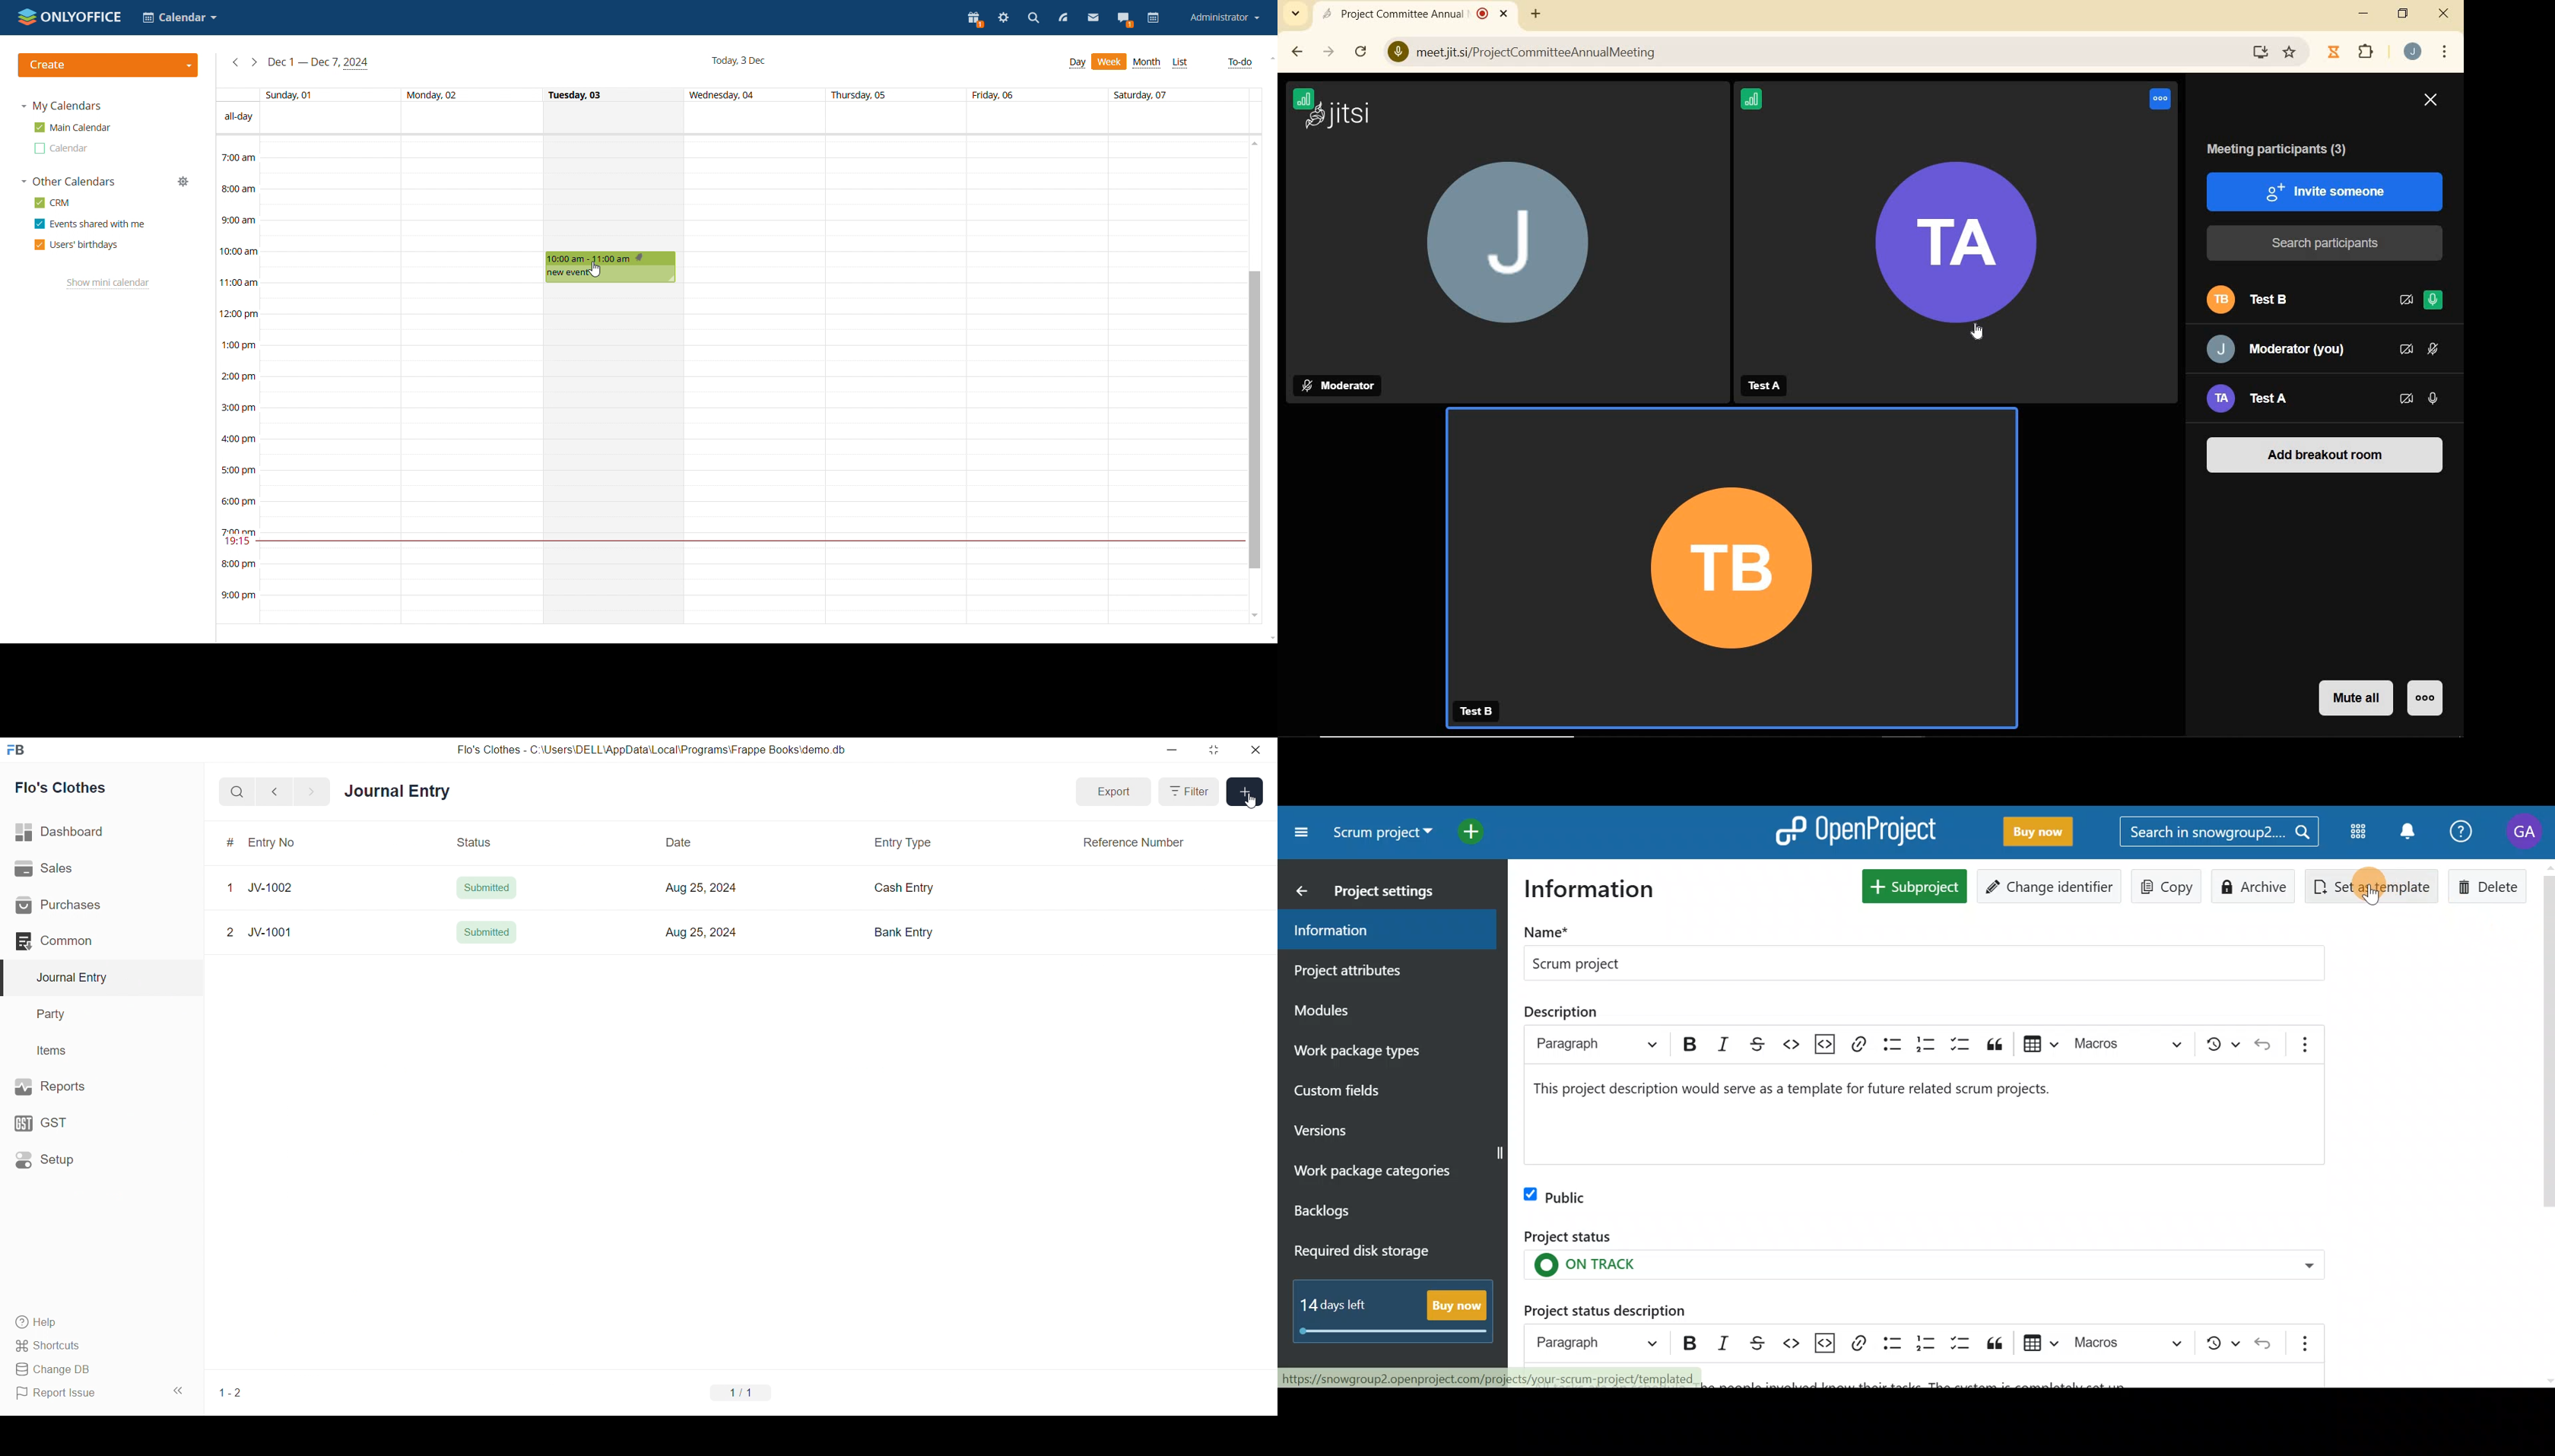 The image size is (2576, 1456). What do you see at coordinates (695, 887) in the screenshot?
I see `Aug 25, 2024` at bounding box center [695, 887].